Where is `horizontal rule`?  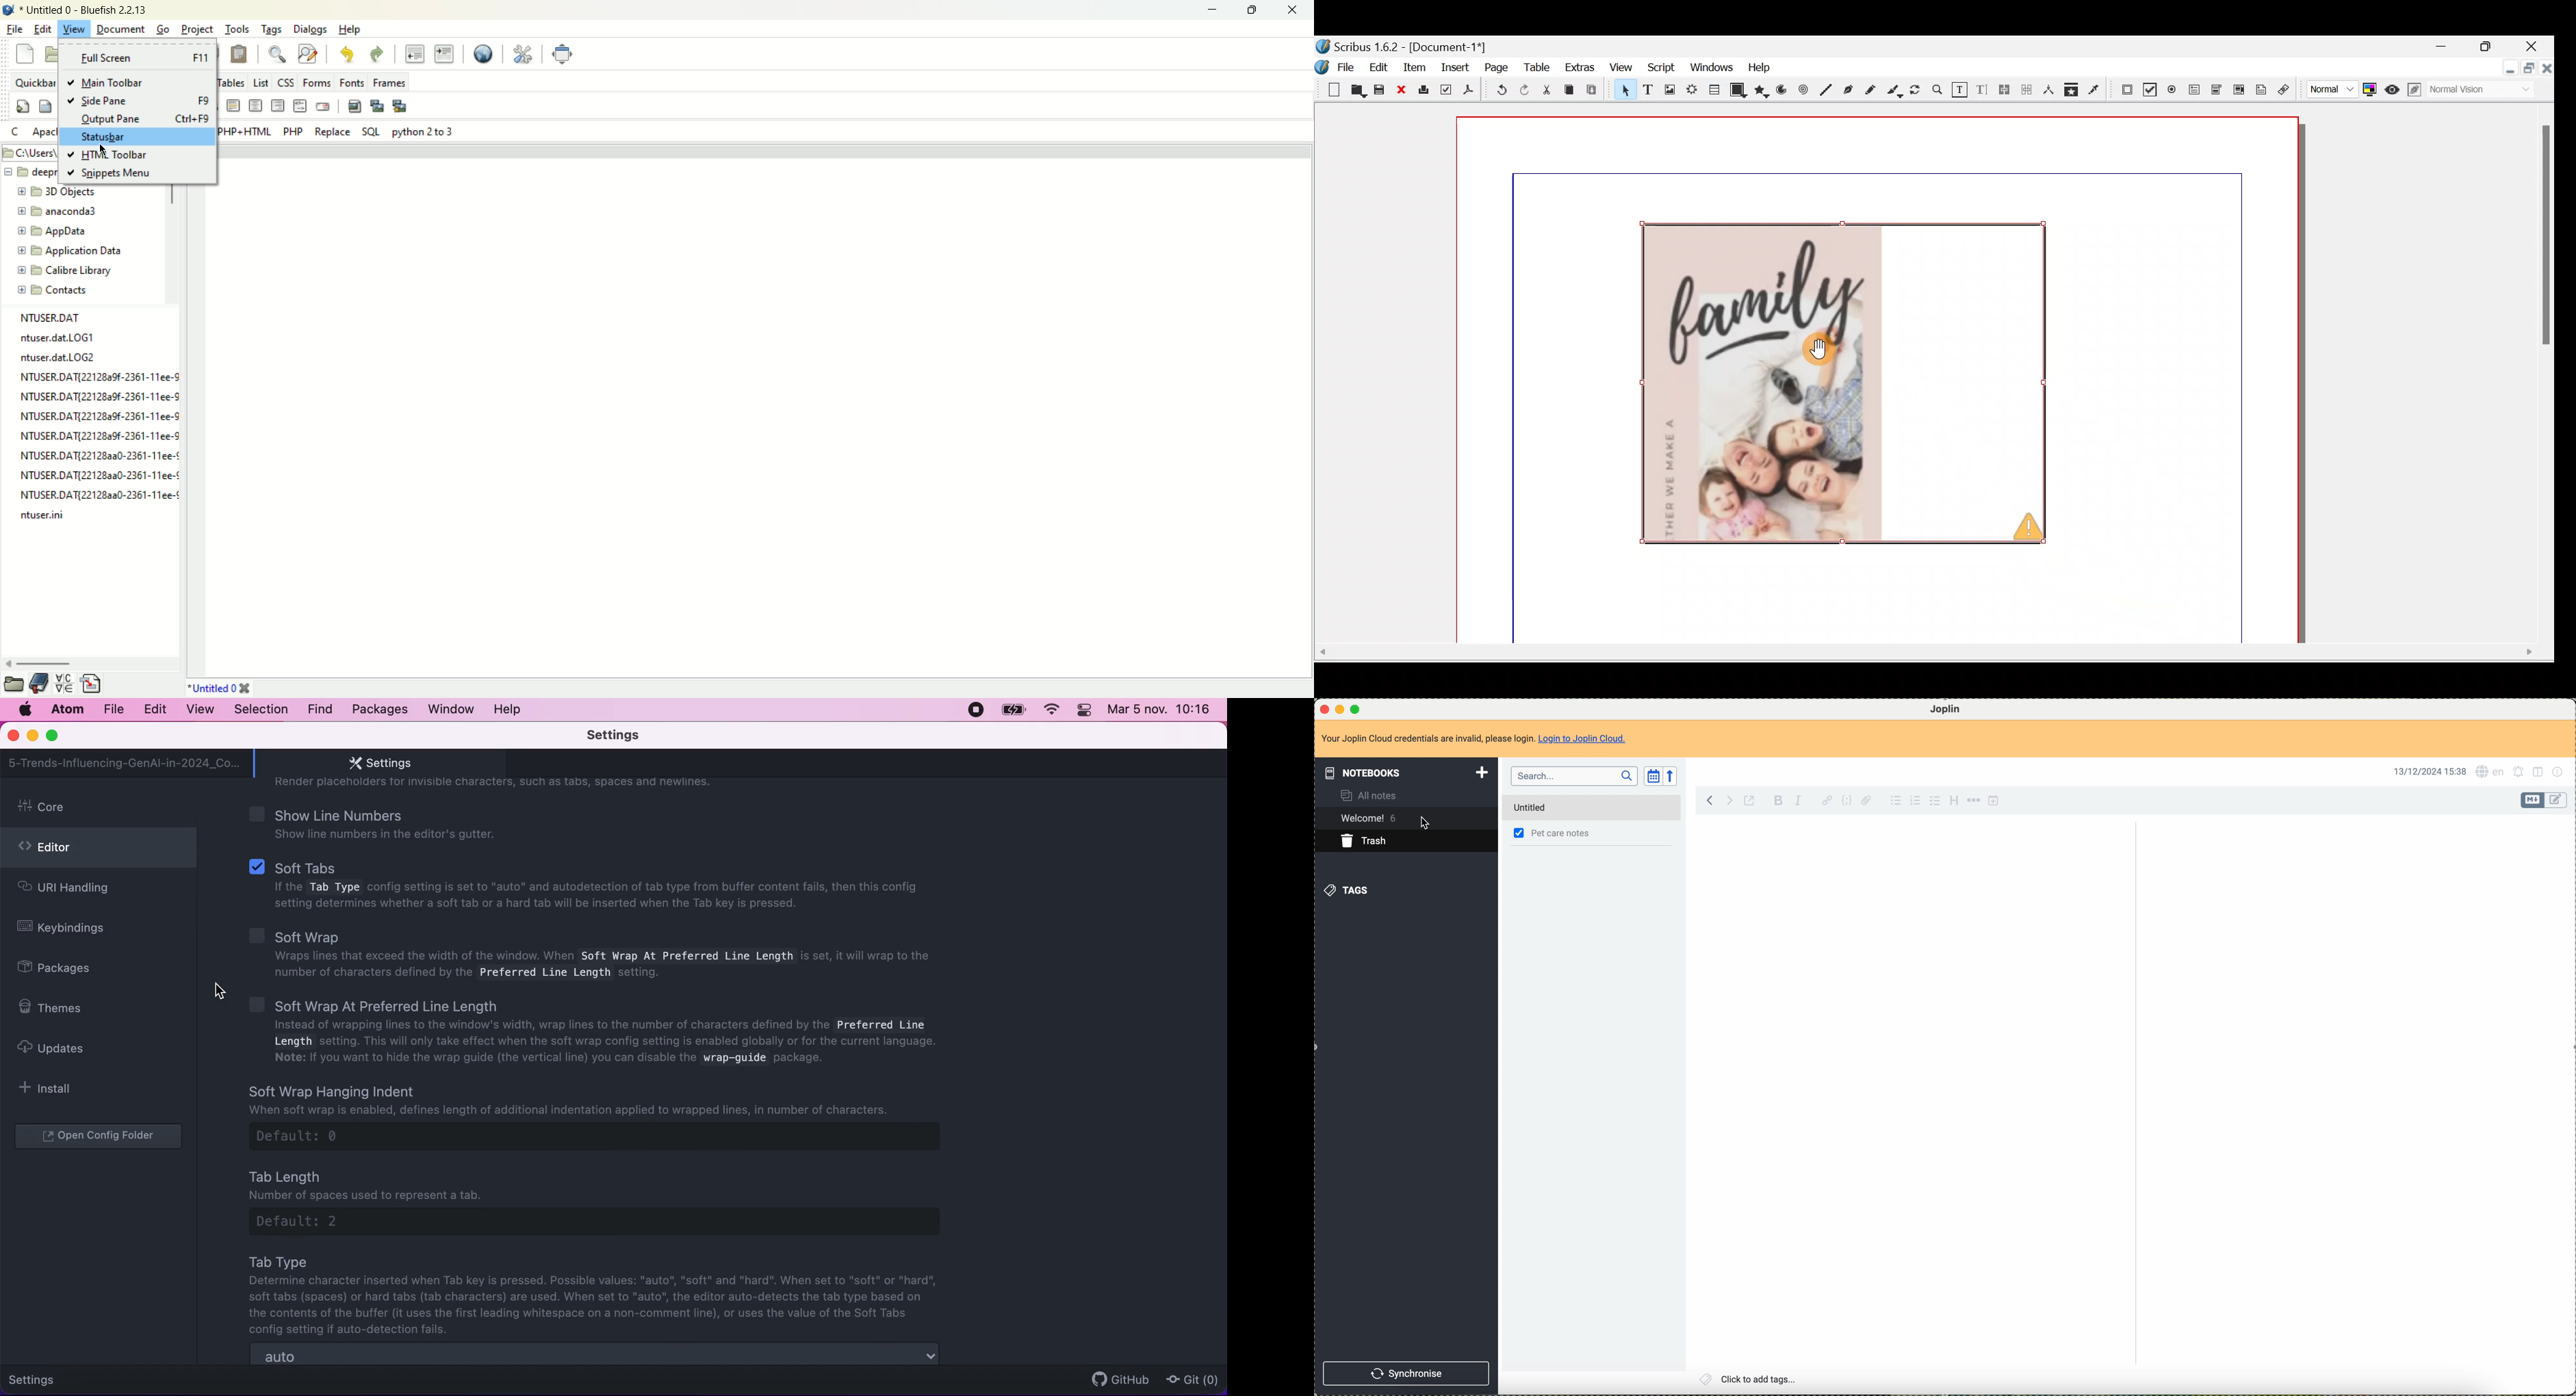 horizontal rule is located at coordinates (233, 106).